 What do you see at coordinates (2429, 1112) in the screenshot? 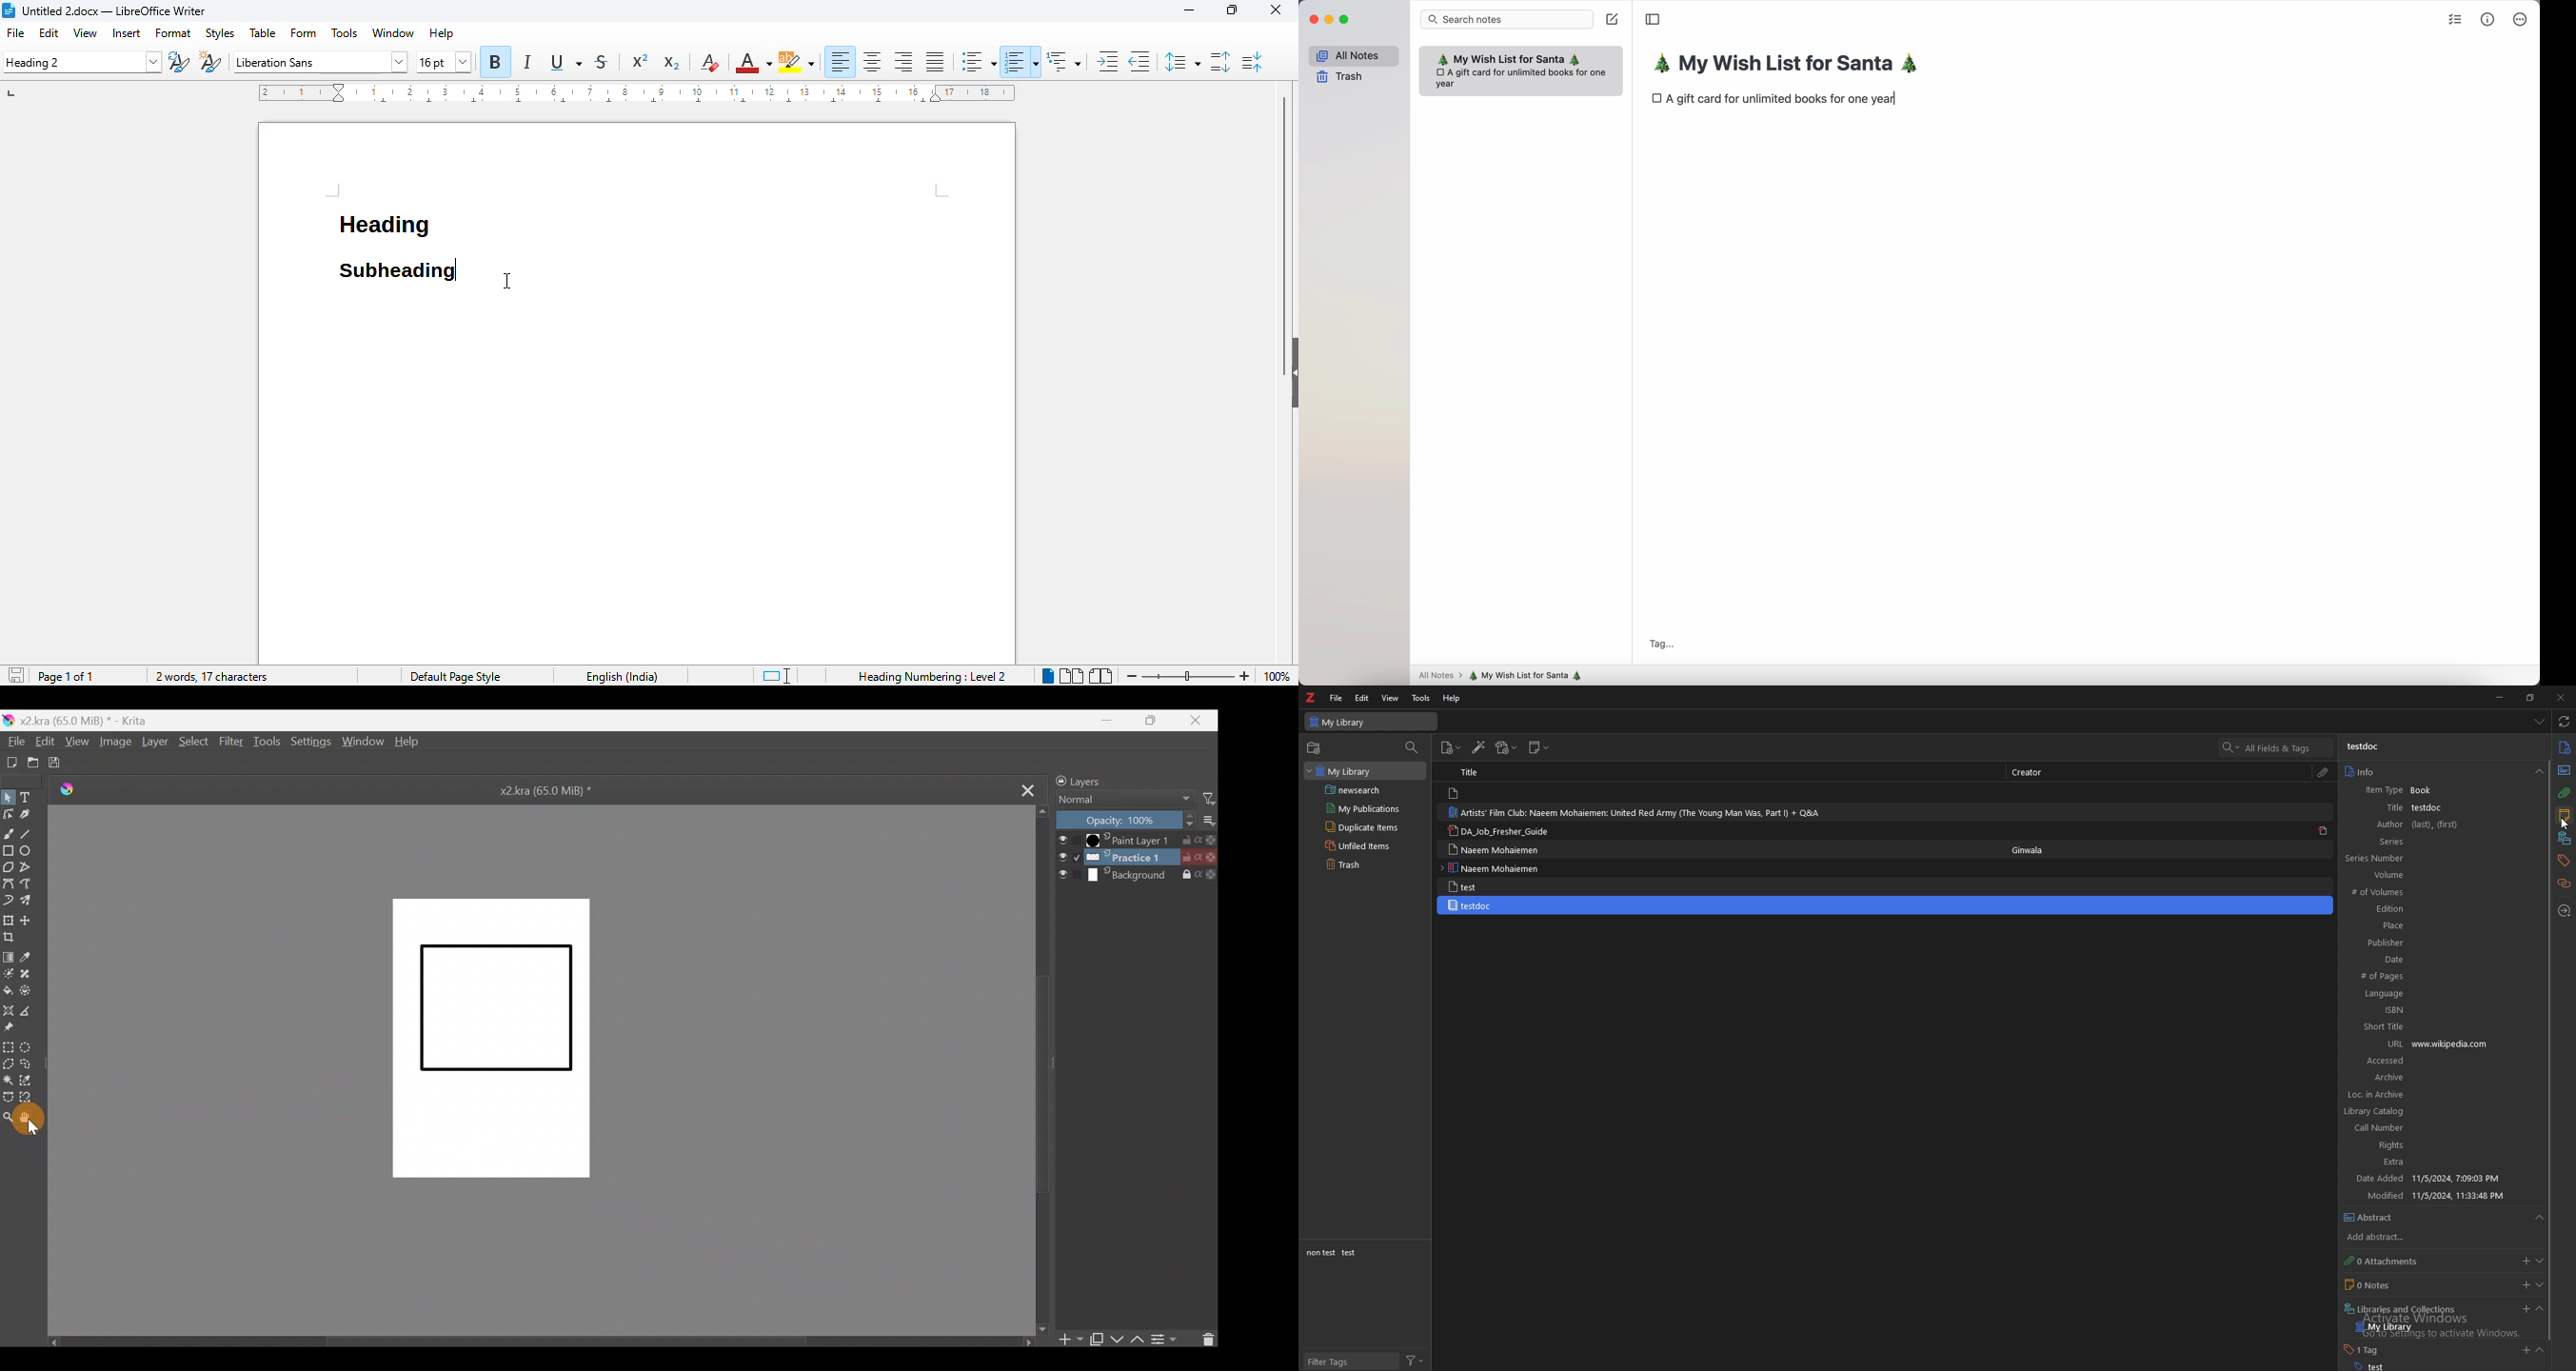
I see `library catalog` at bounding box center [2429, 1112].